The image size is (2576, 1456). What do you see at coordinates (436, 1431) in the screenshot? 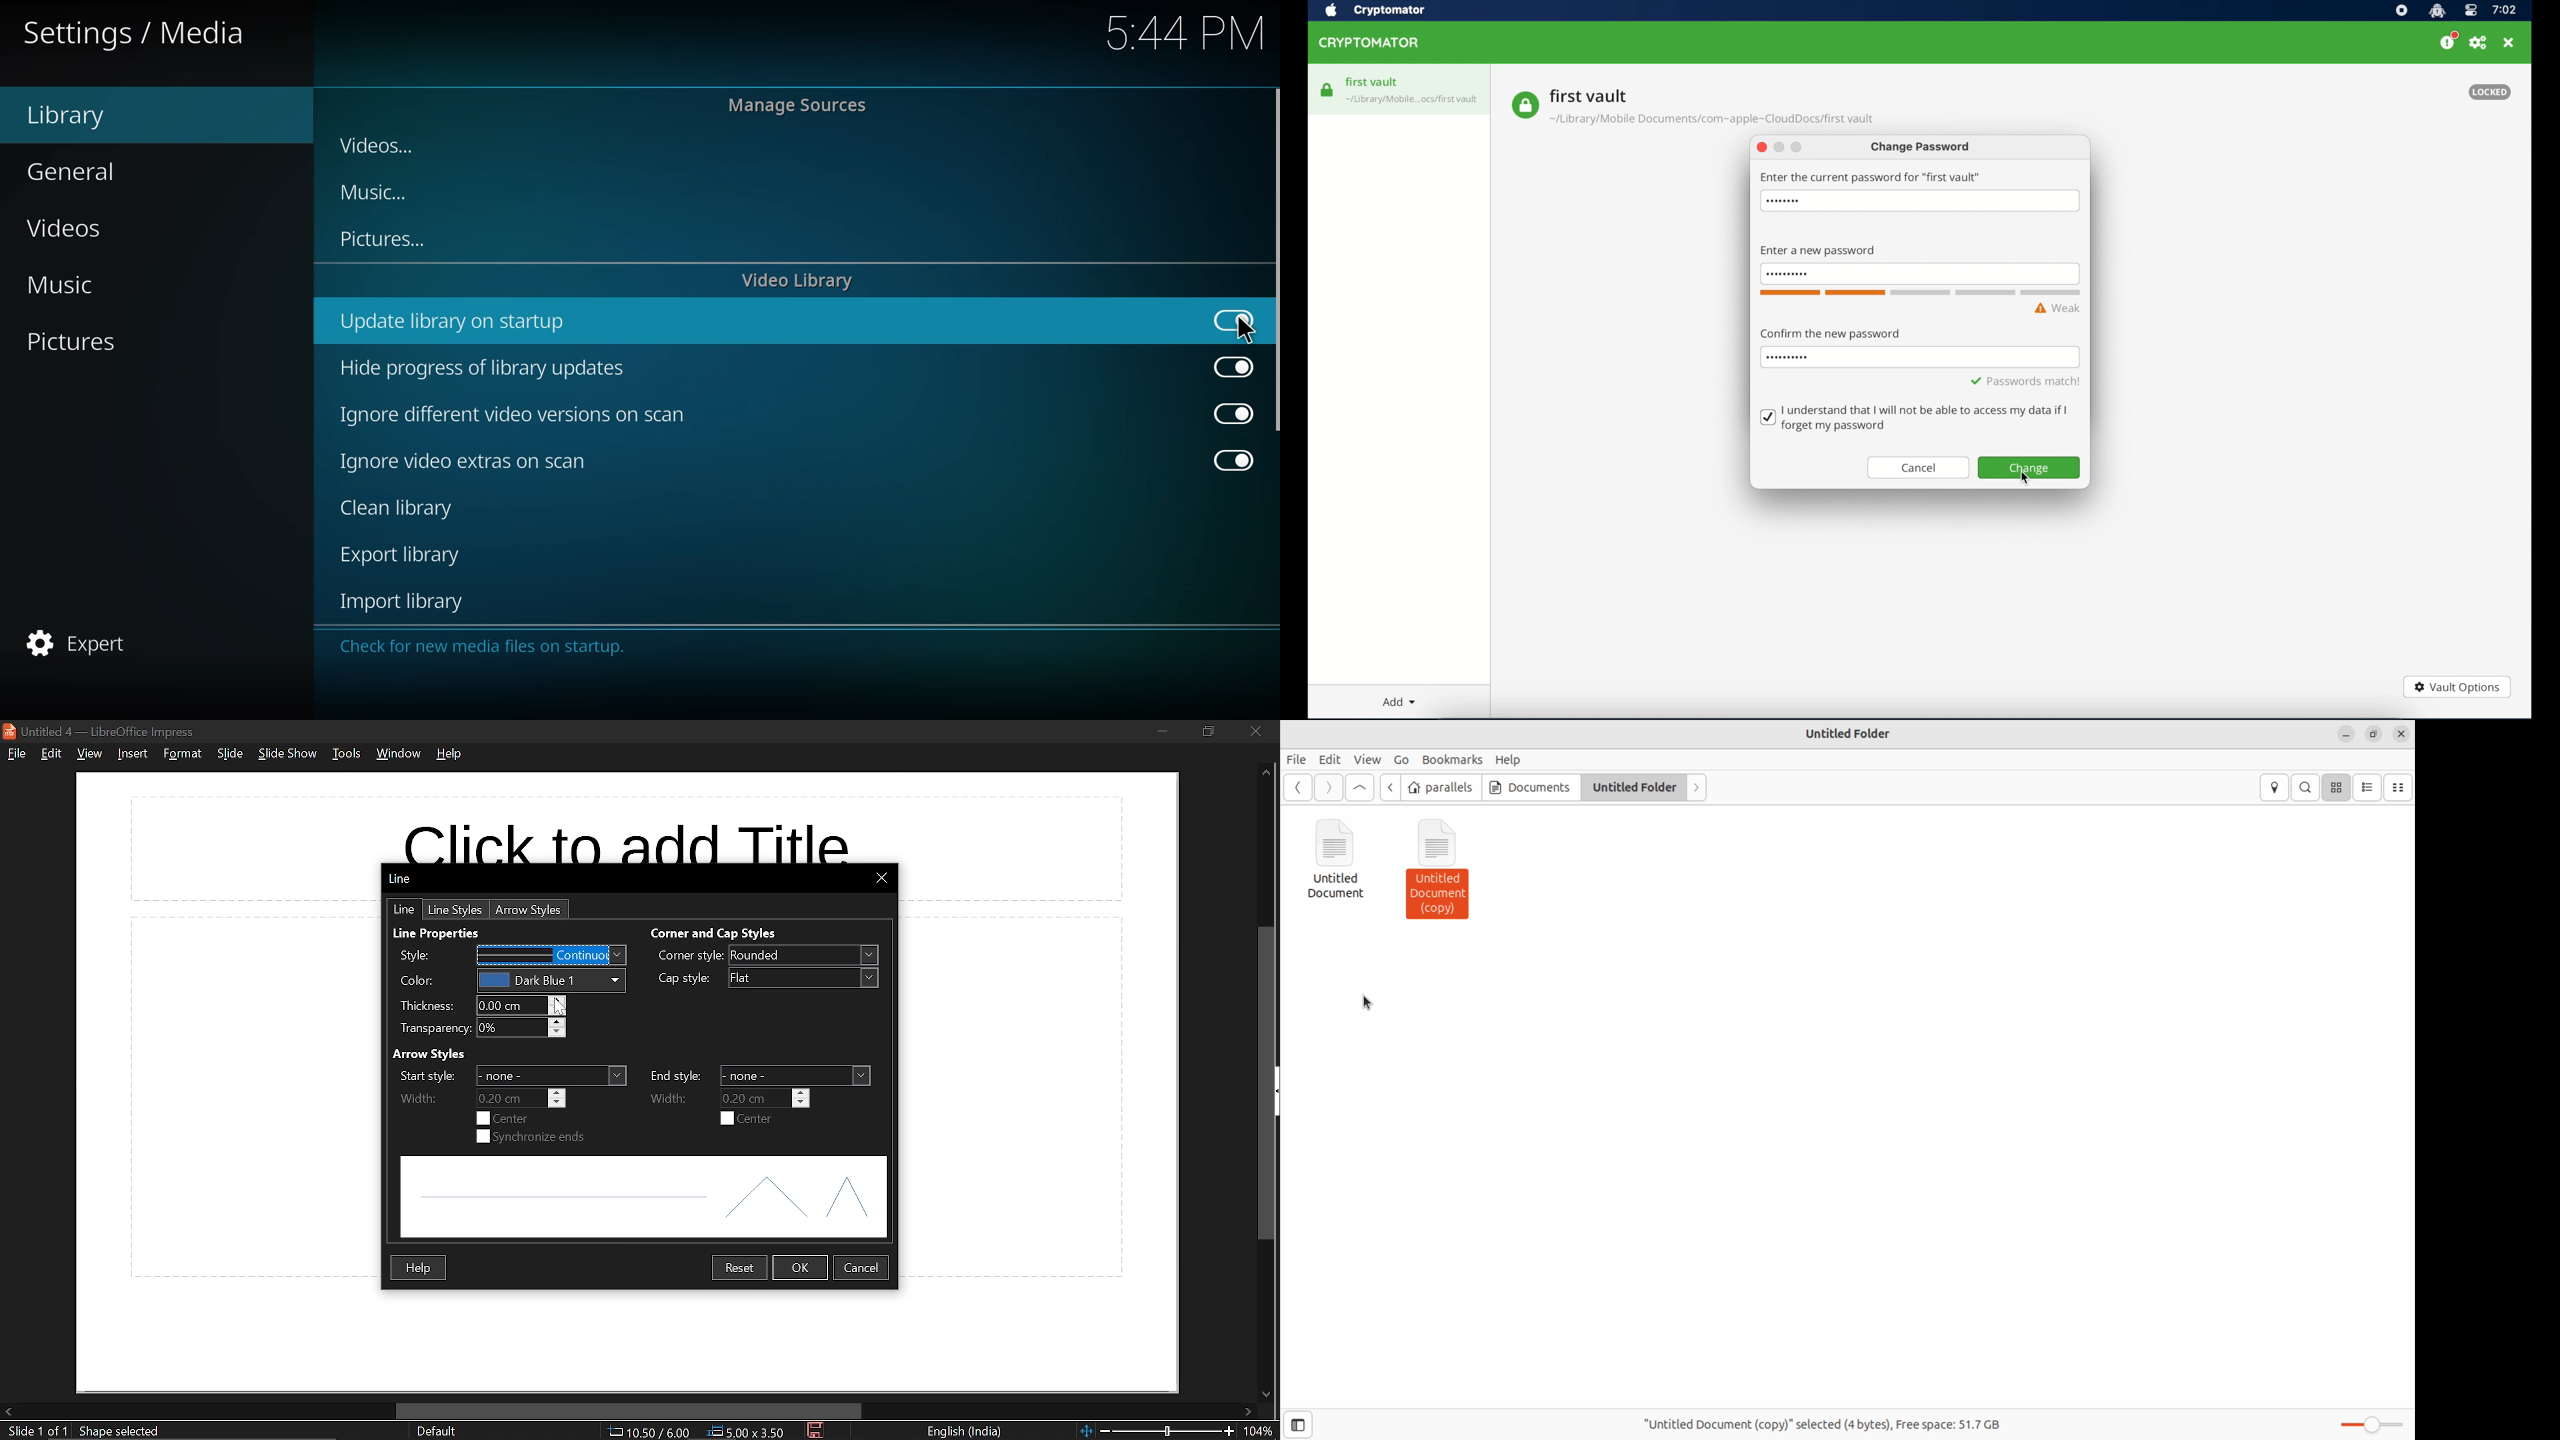
I see `page style` at bounding box center [436, 1431].